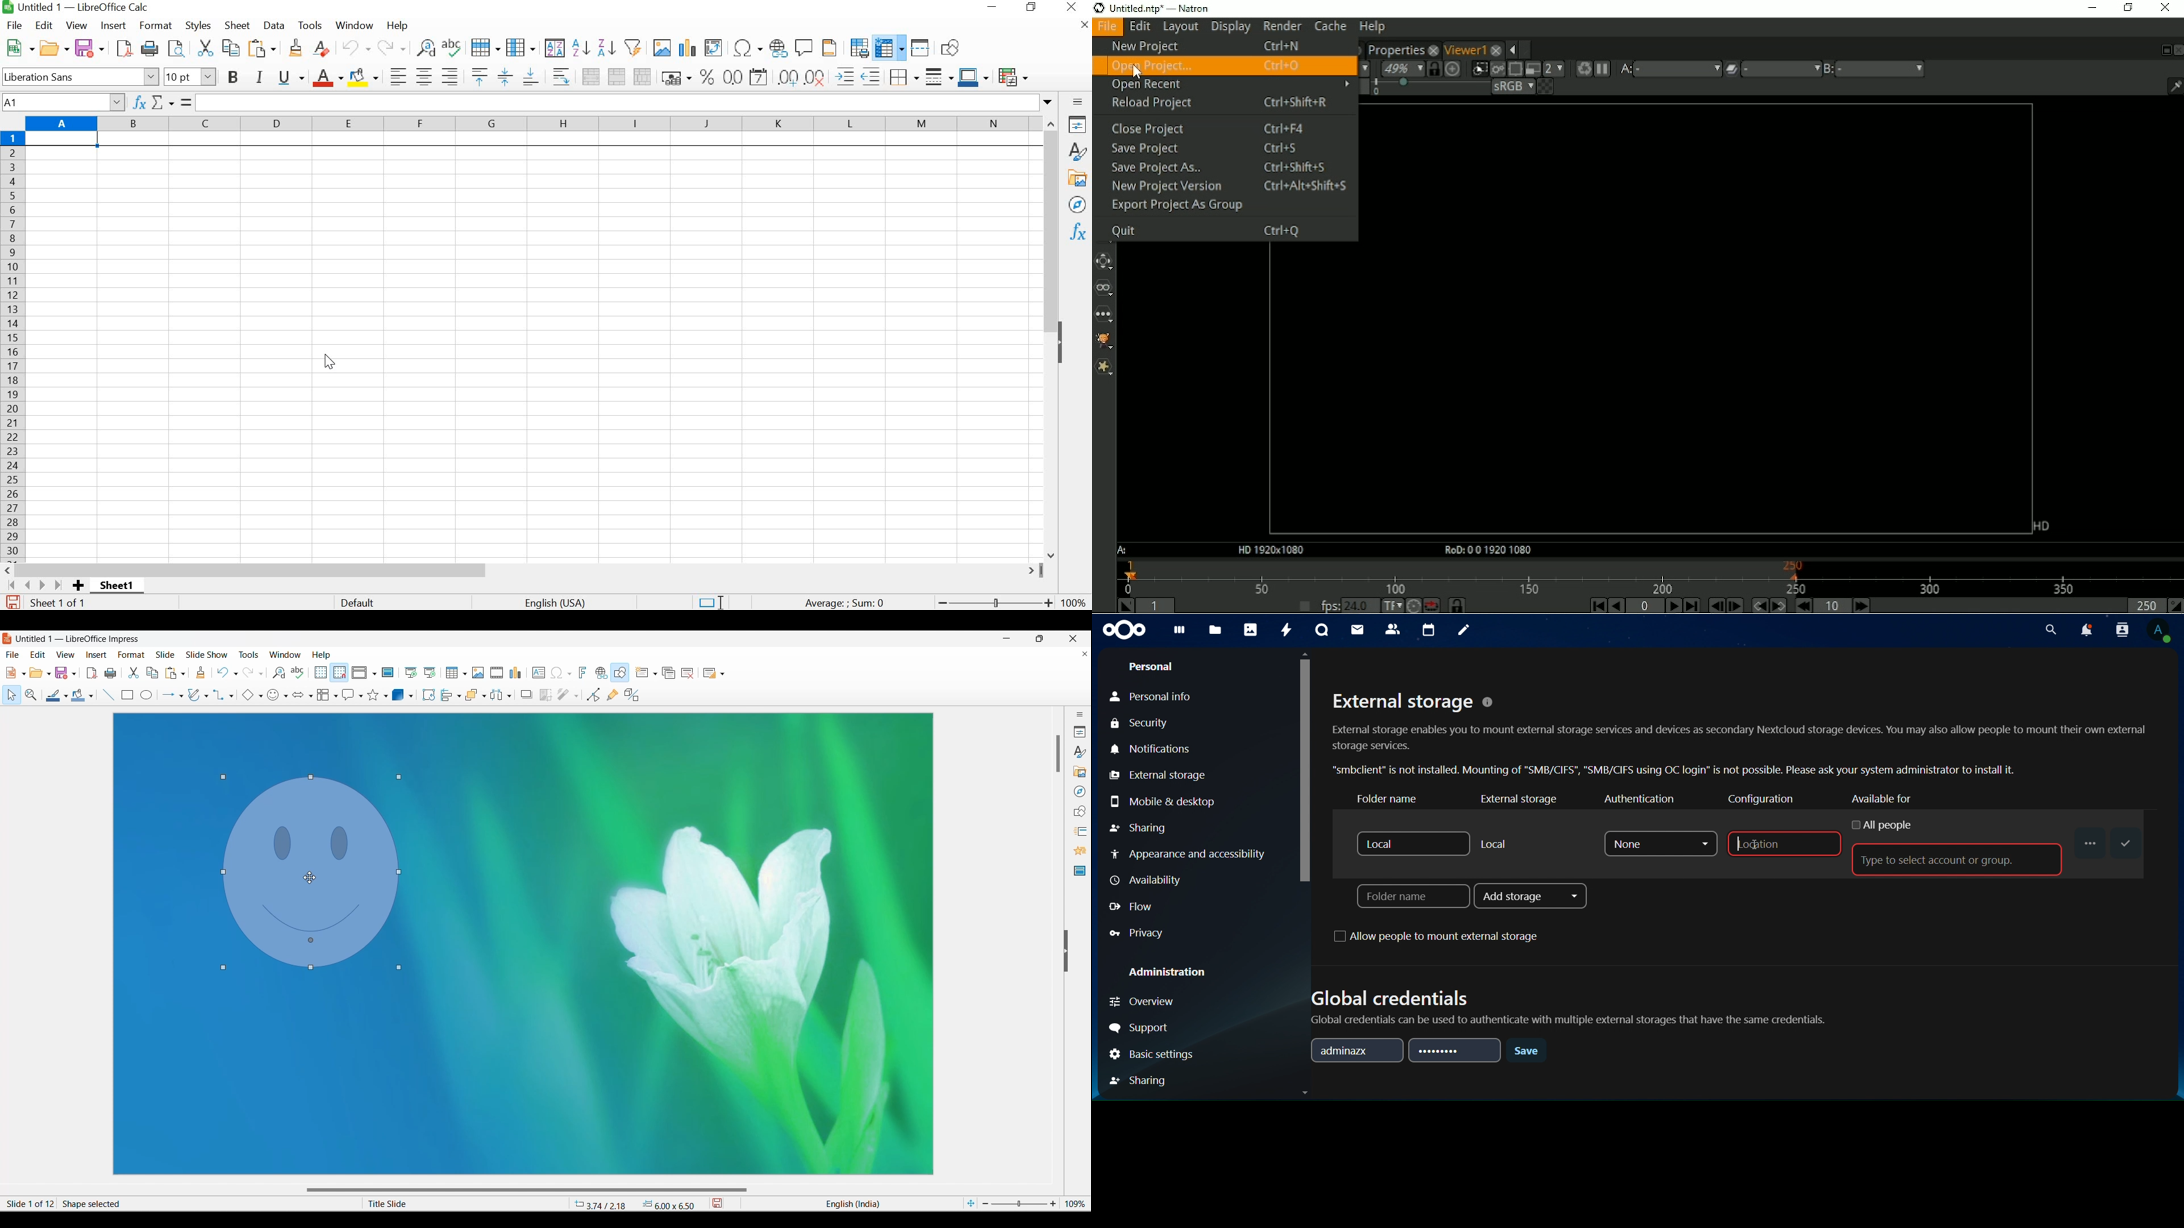  What do you see at coordinates (986, 1204) in the screenshot?
I see `Zoom out` at bounding box center [986, 1204].